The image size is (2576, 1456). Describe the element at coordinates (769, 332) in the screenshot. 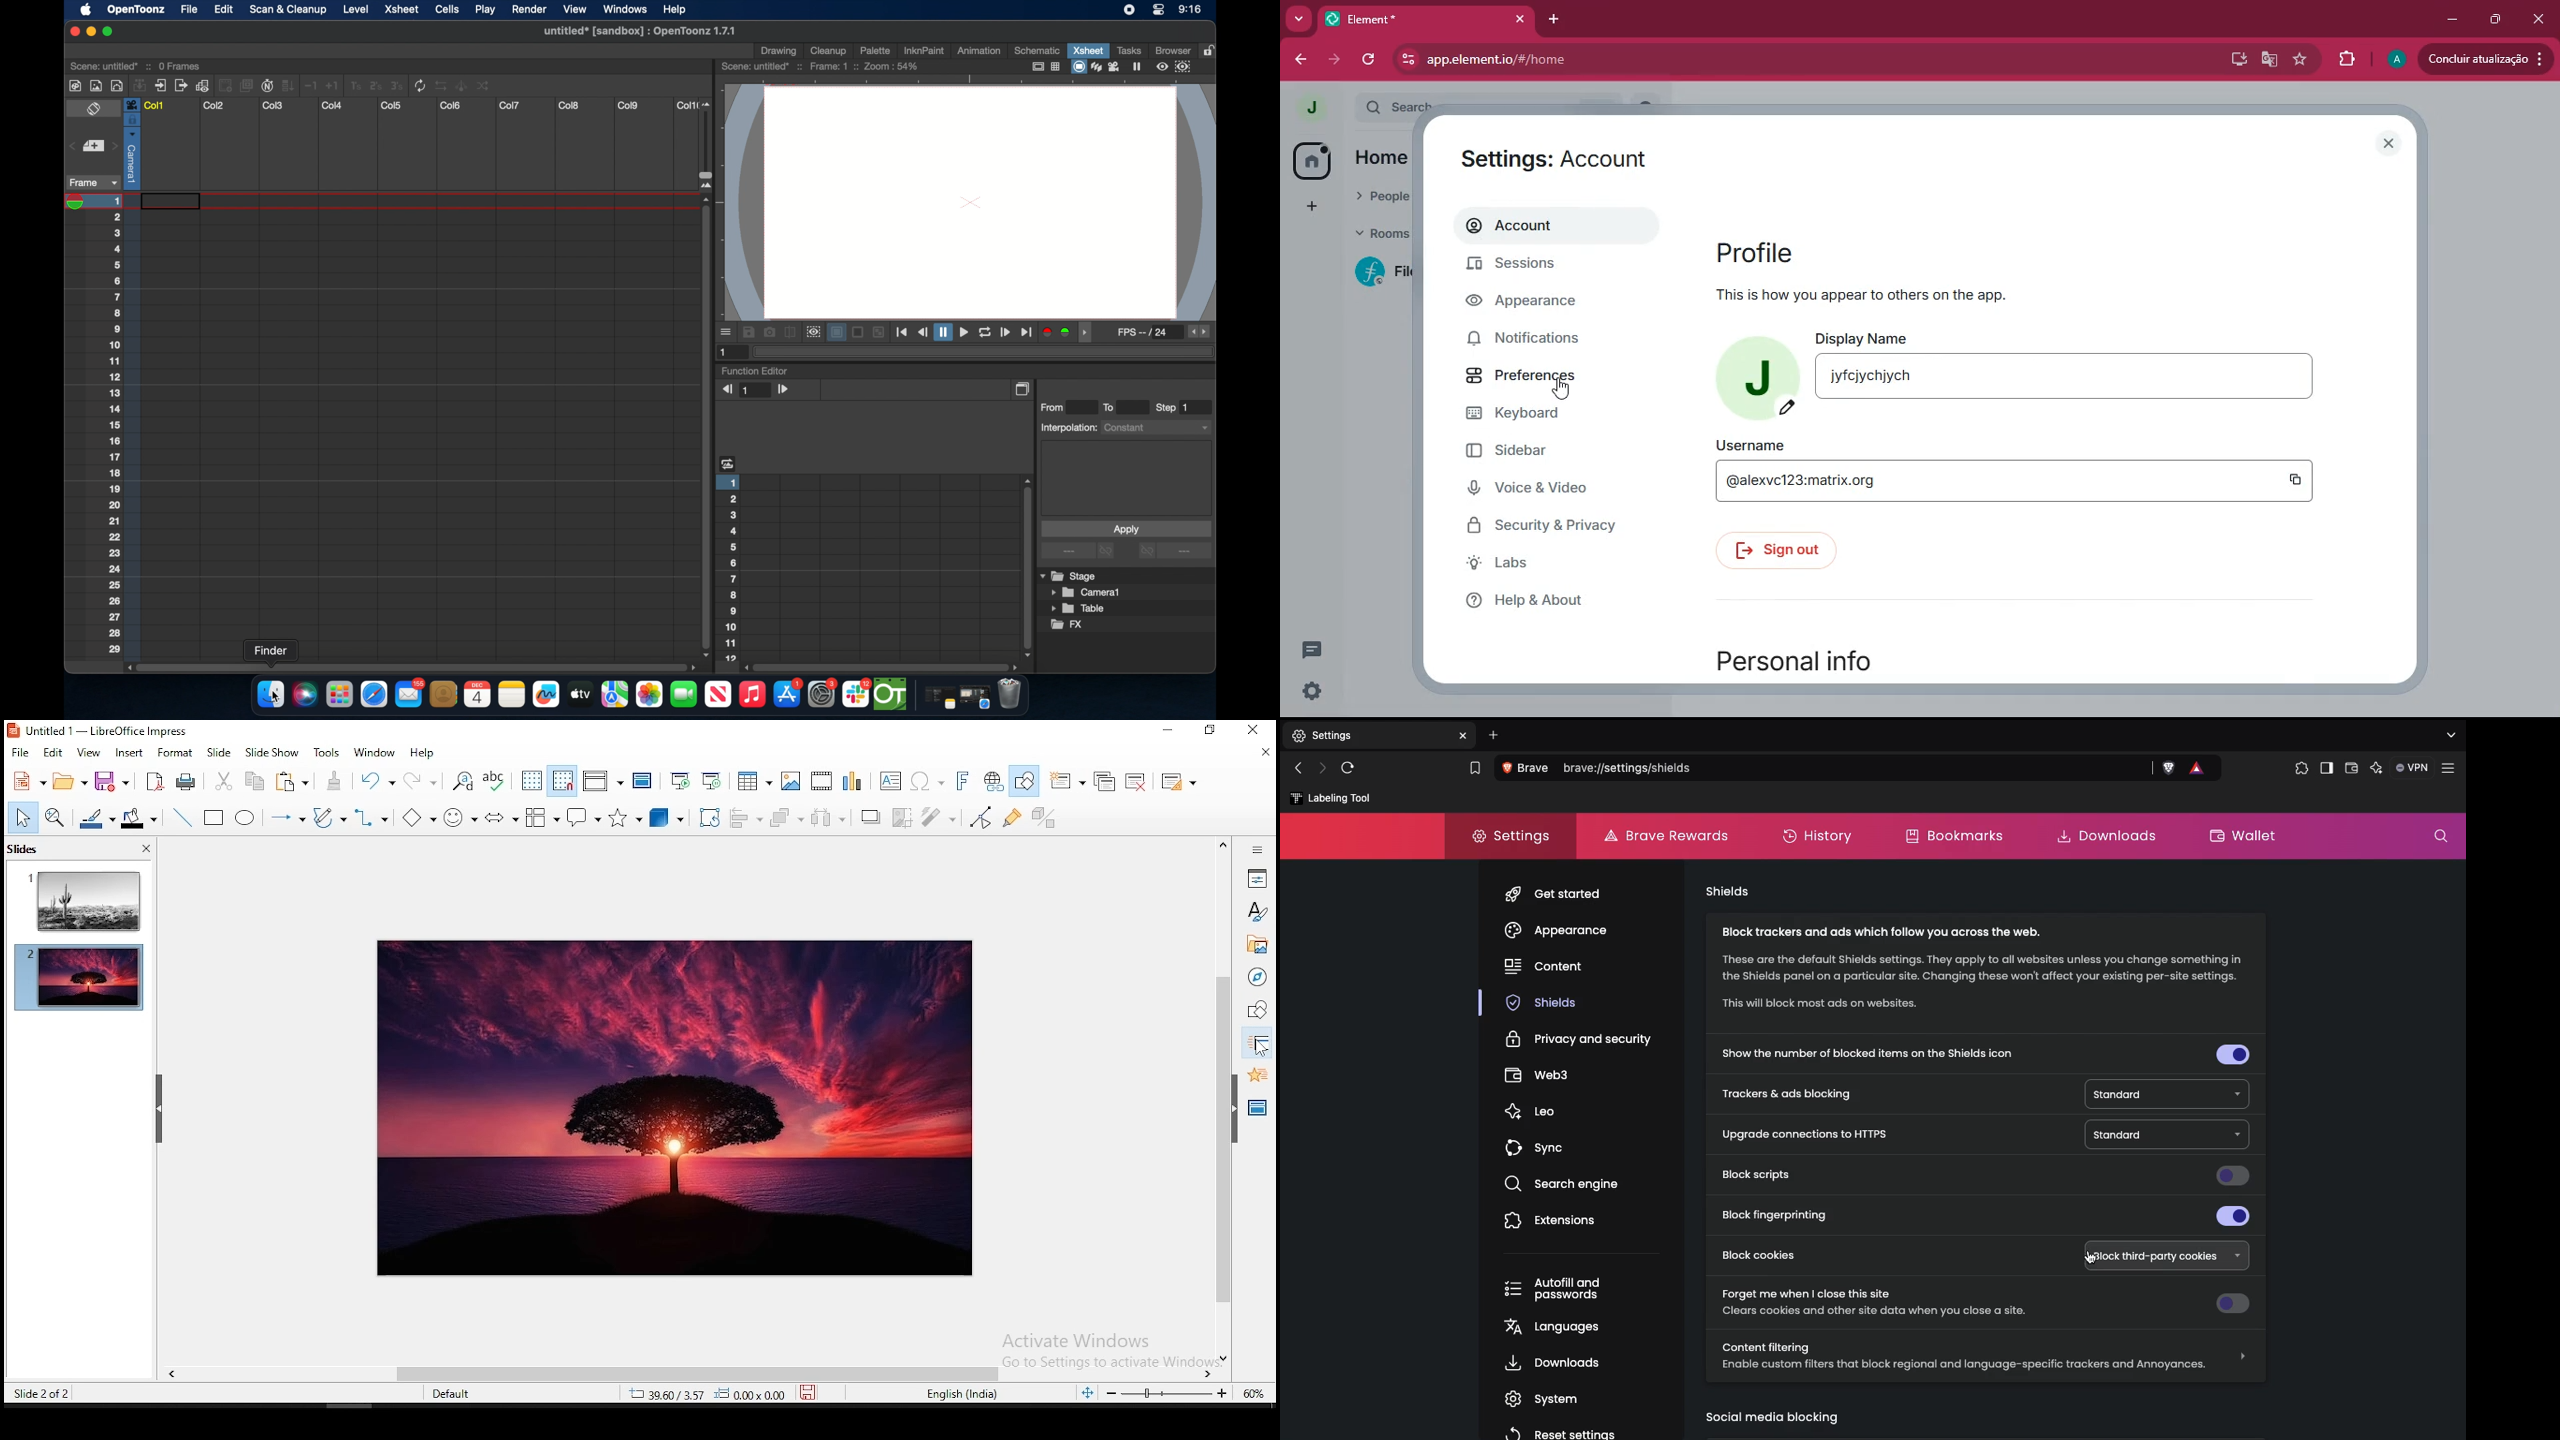

I see `snapshot` at that location.